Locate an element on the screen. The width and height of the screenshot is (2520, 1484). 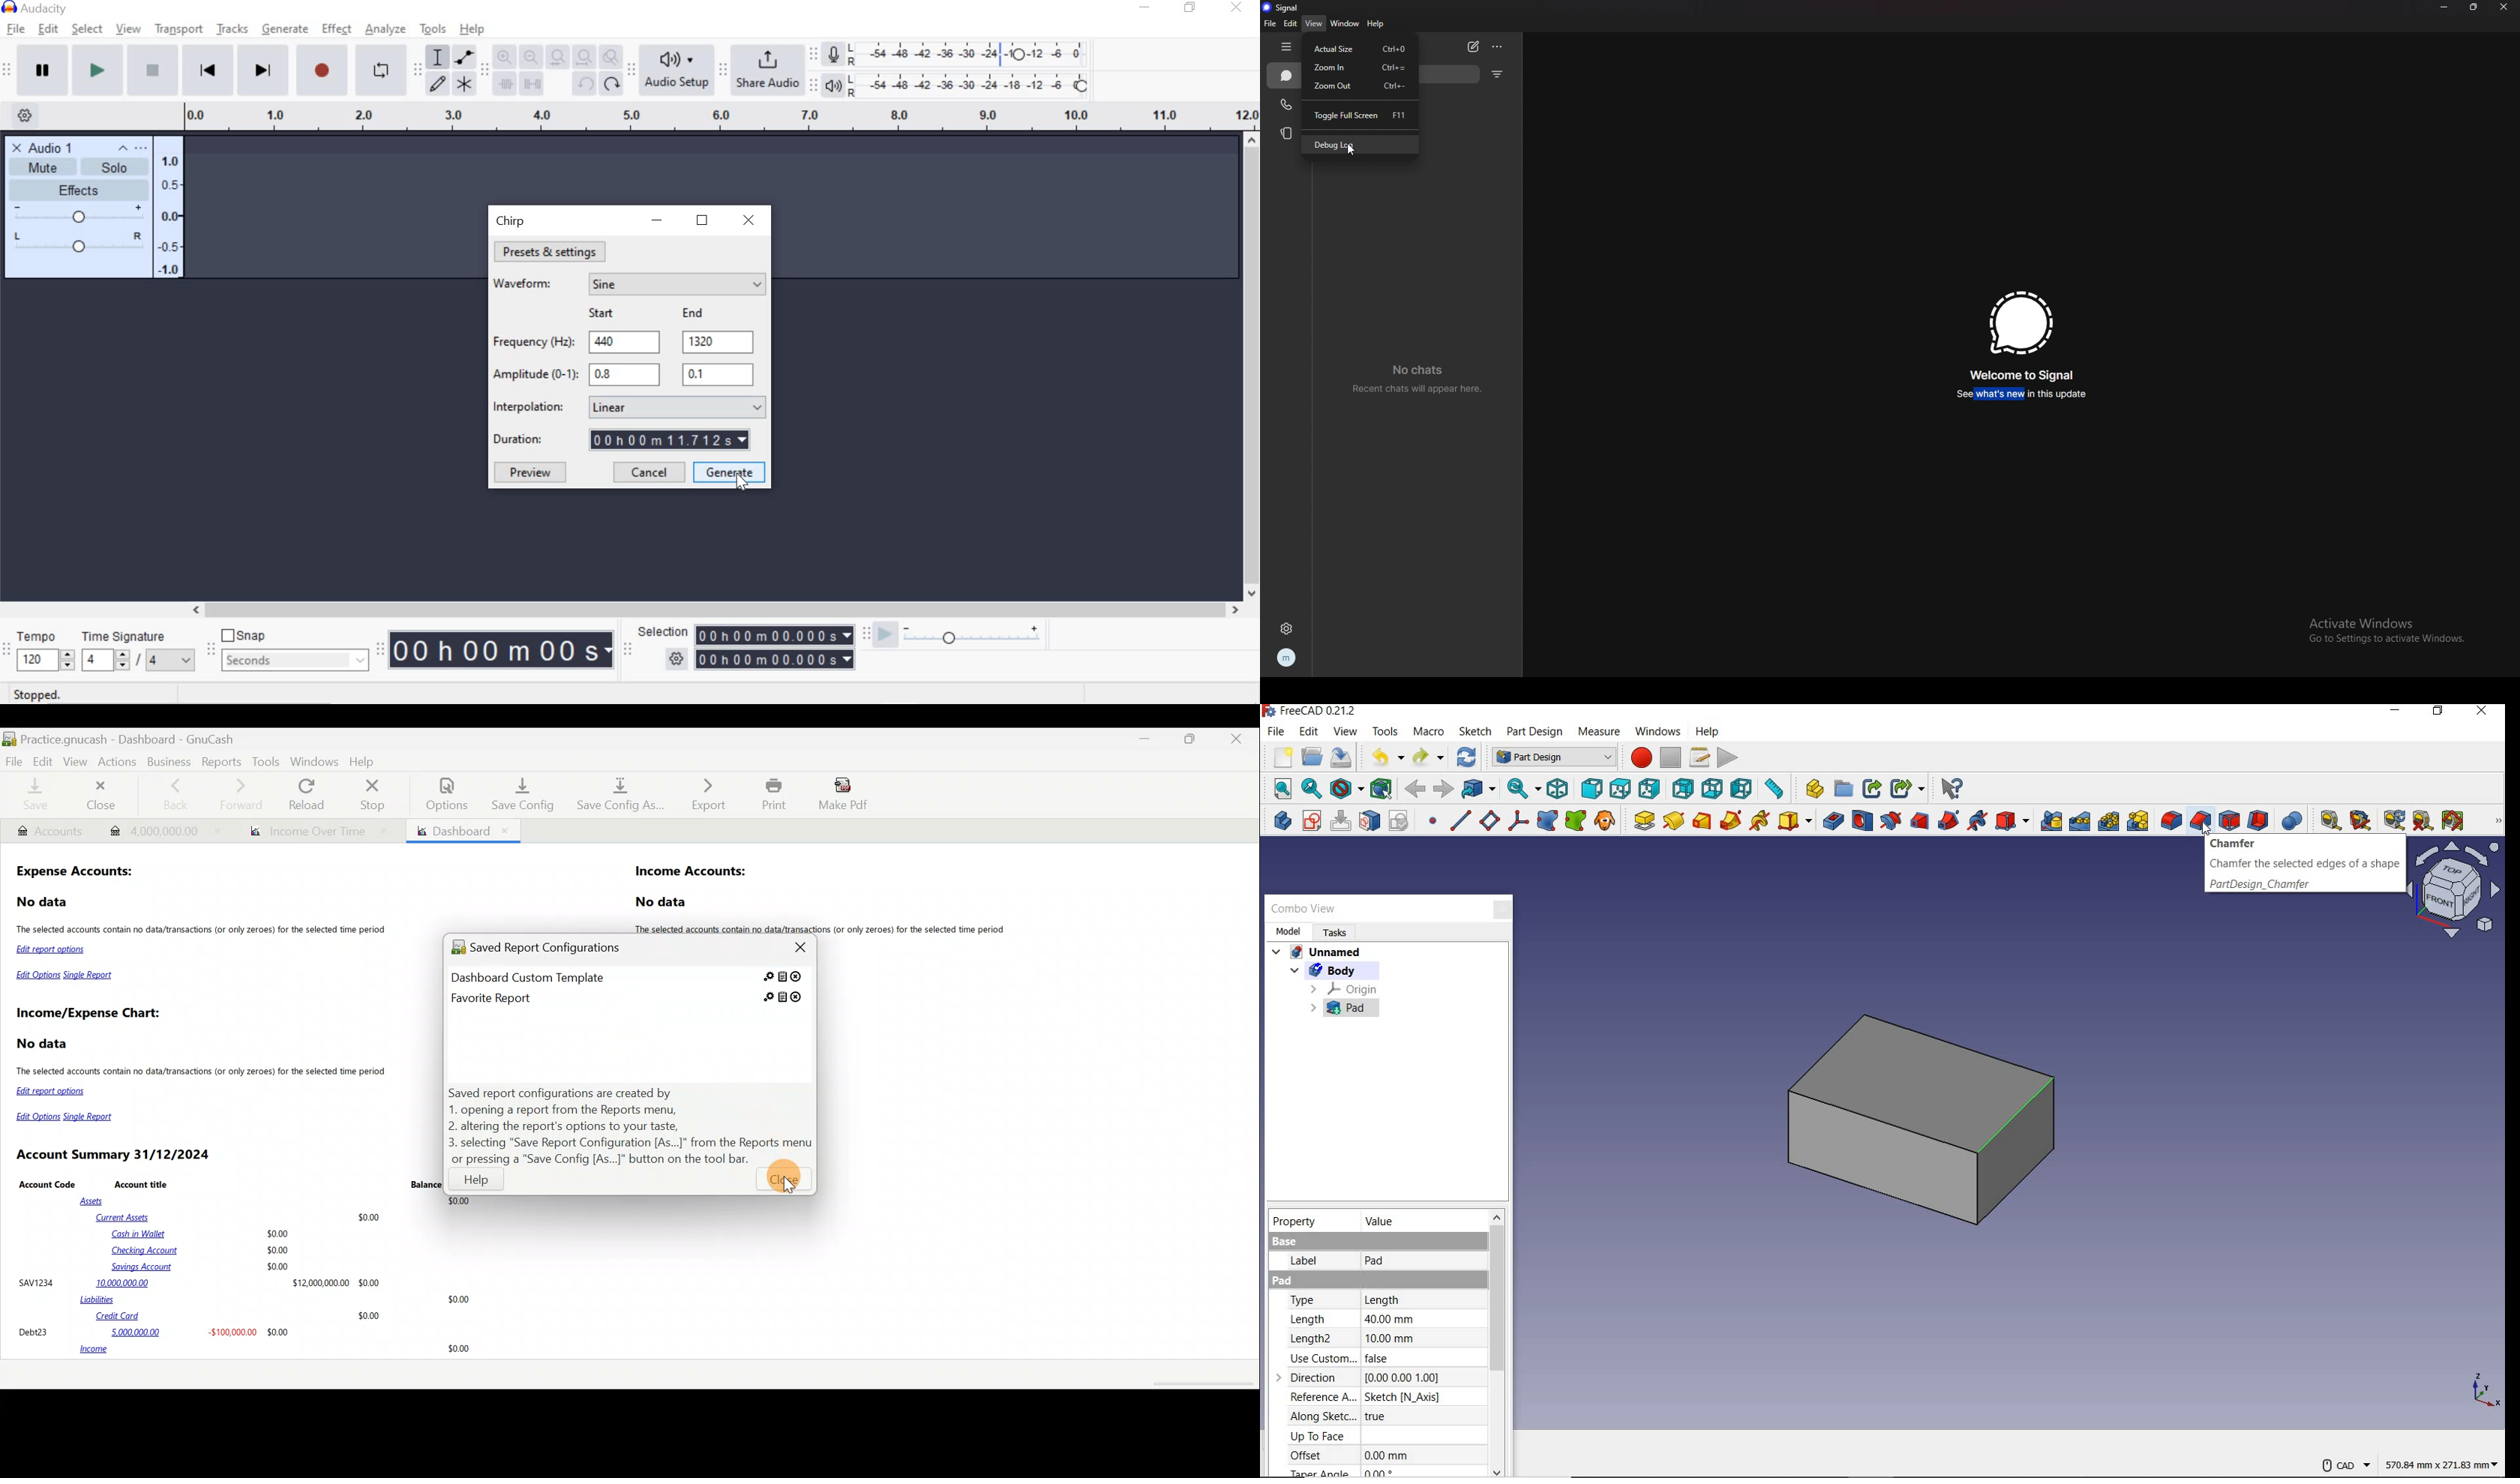
Debt23 5,000,000.00 -$100,000.00 $0.00 is located at coordinates (155, 1331).